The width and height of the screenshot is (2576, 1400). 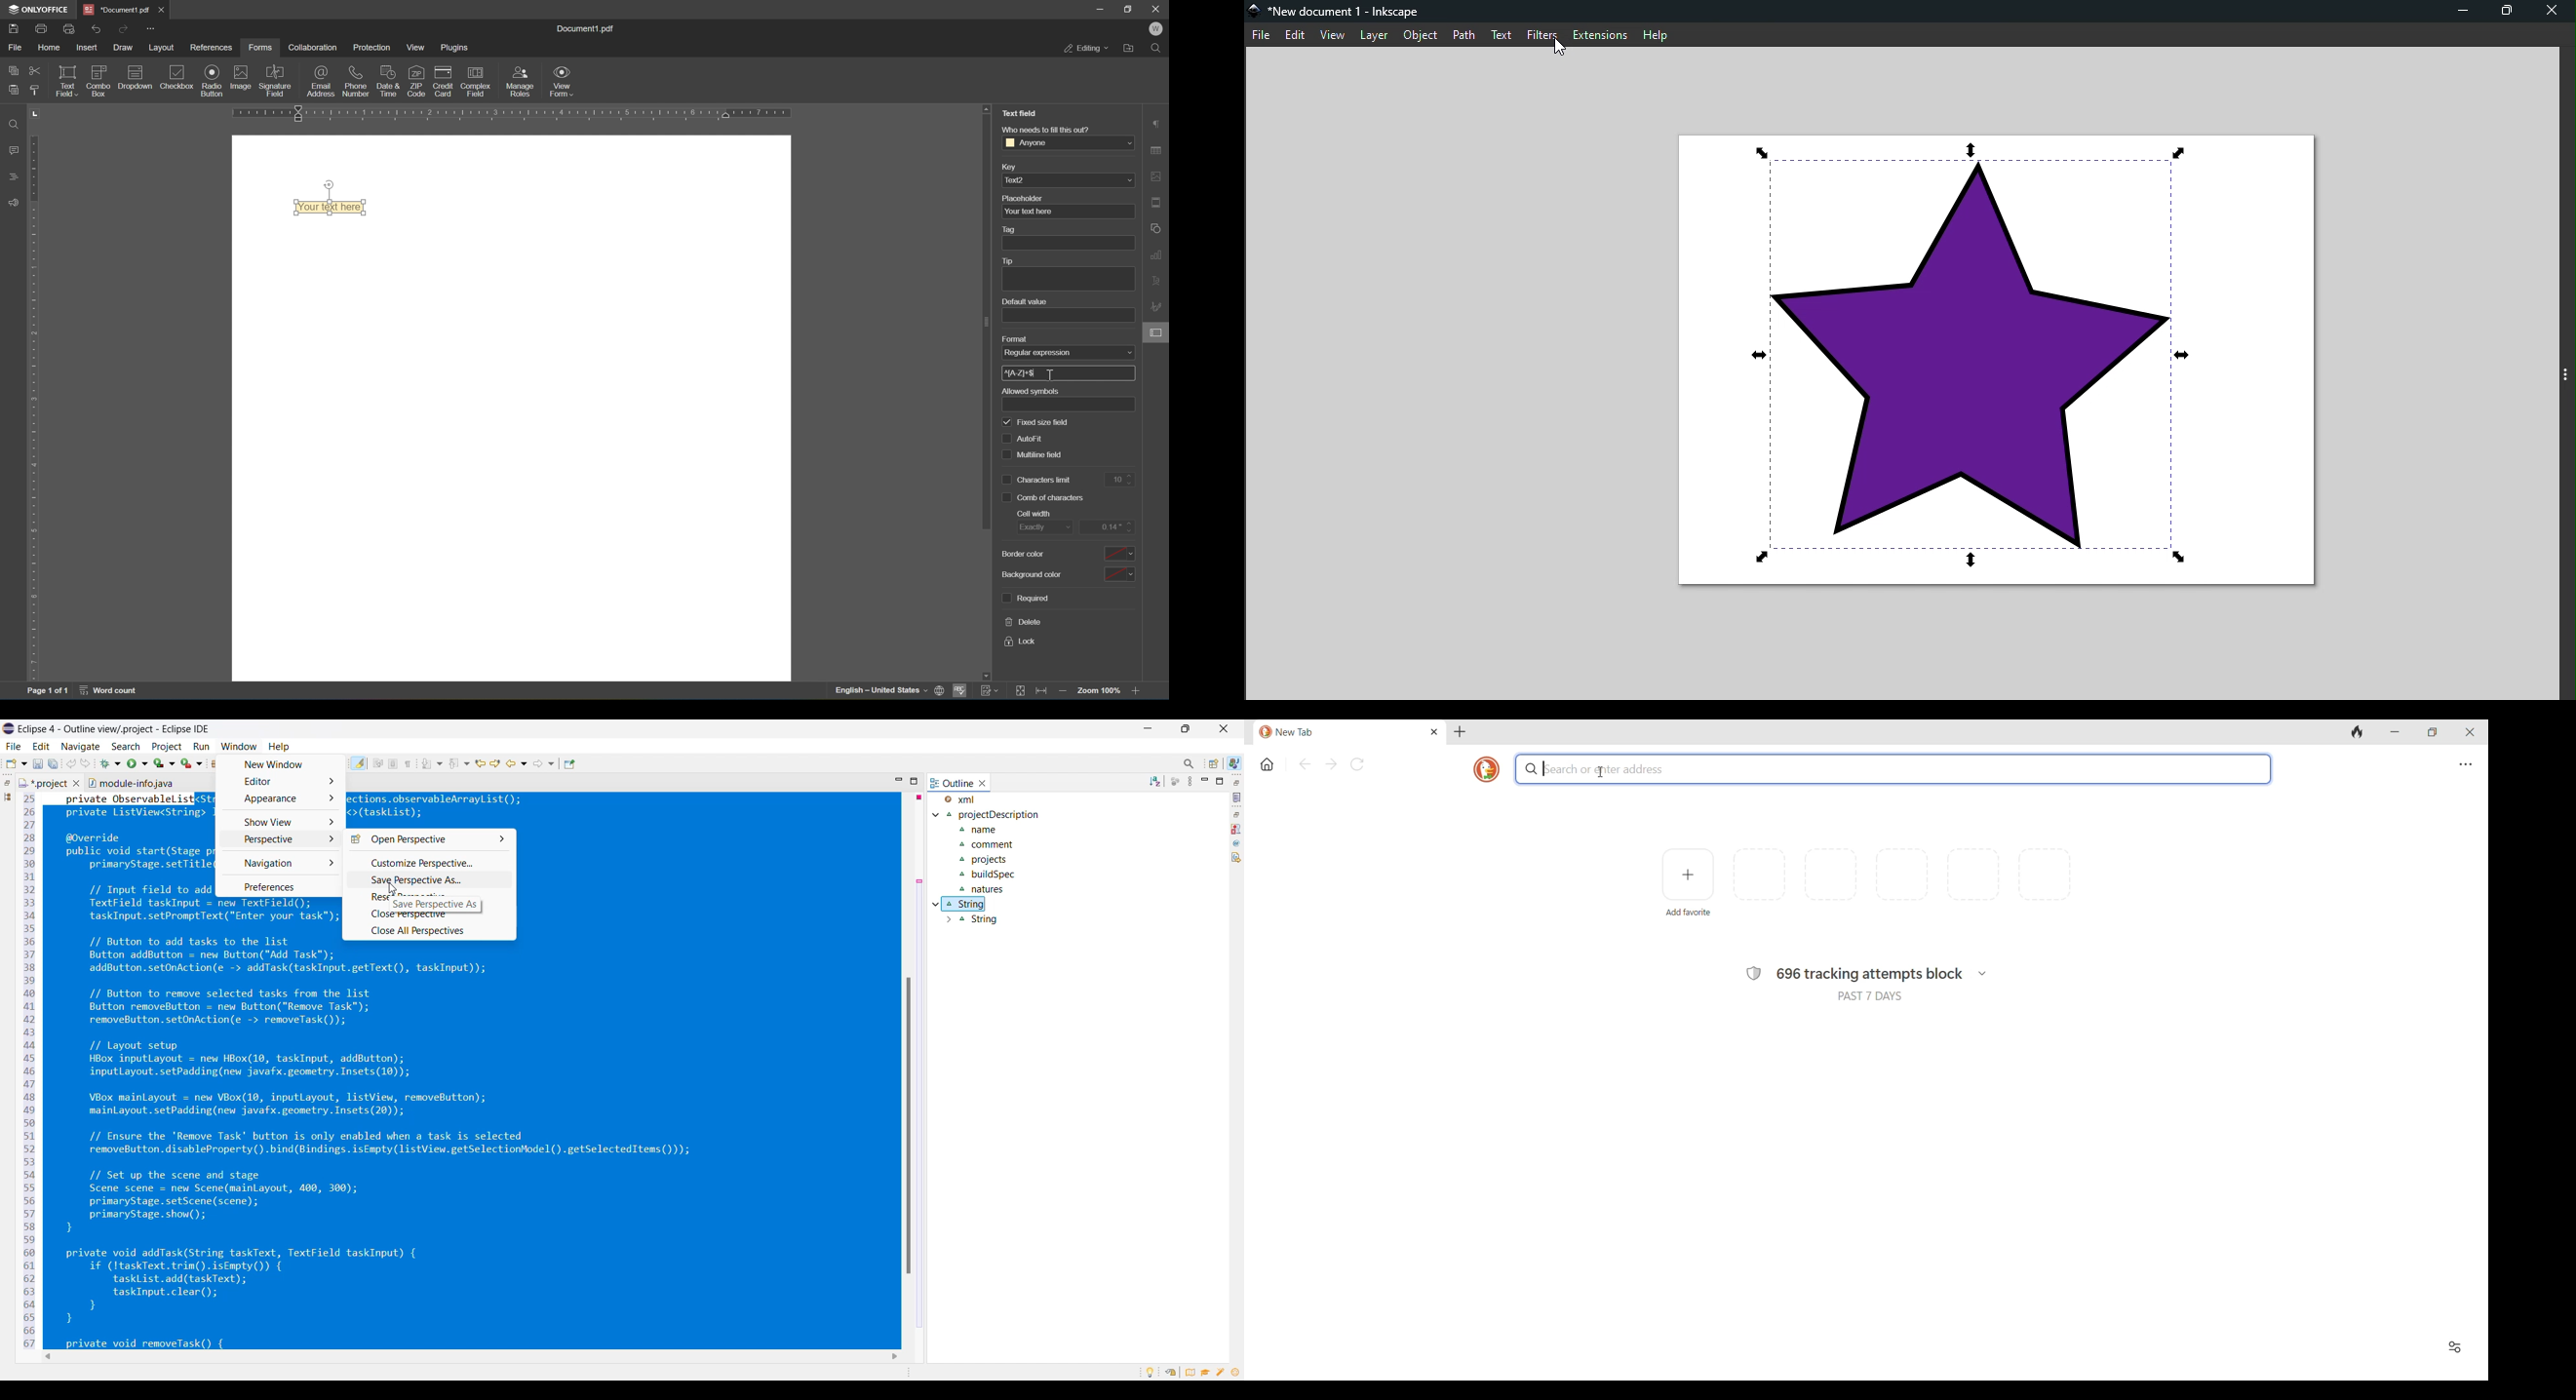 What do you see at coordinates (2433, 732) in the screenshot?
I see `Show interface in a smaller tab` at bounding box center [2433, 732].